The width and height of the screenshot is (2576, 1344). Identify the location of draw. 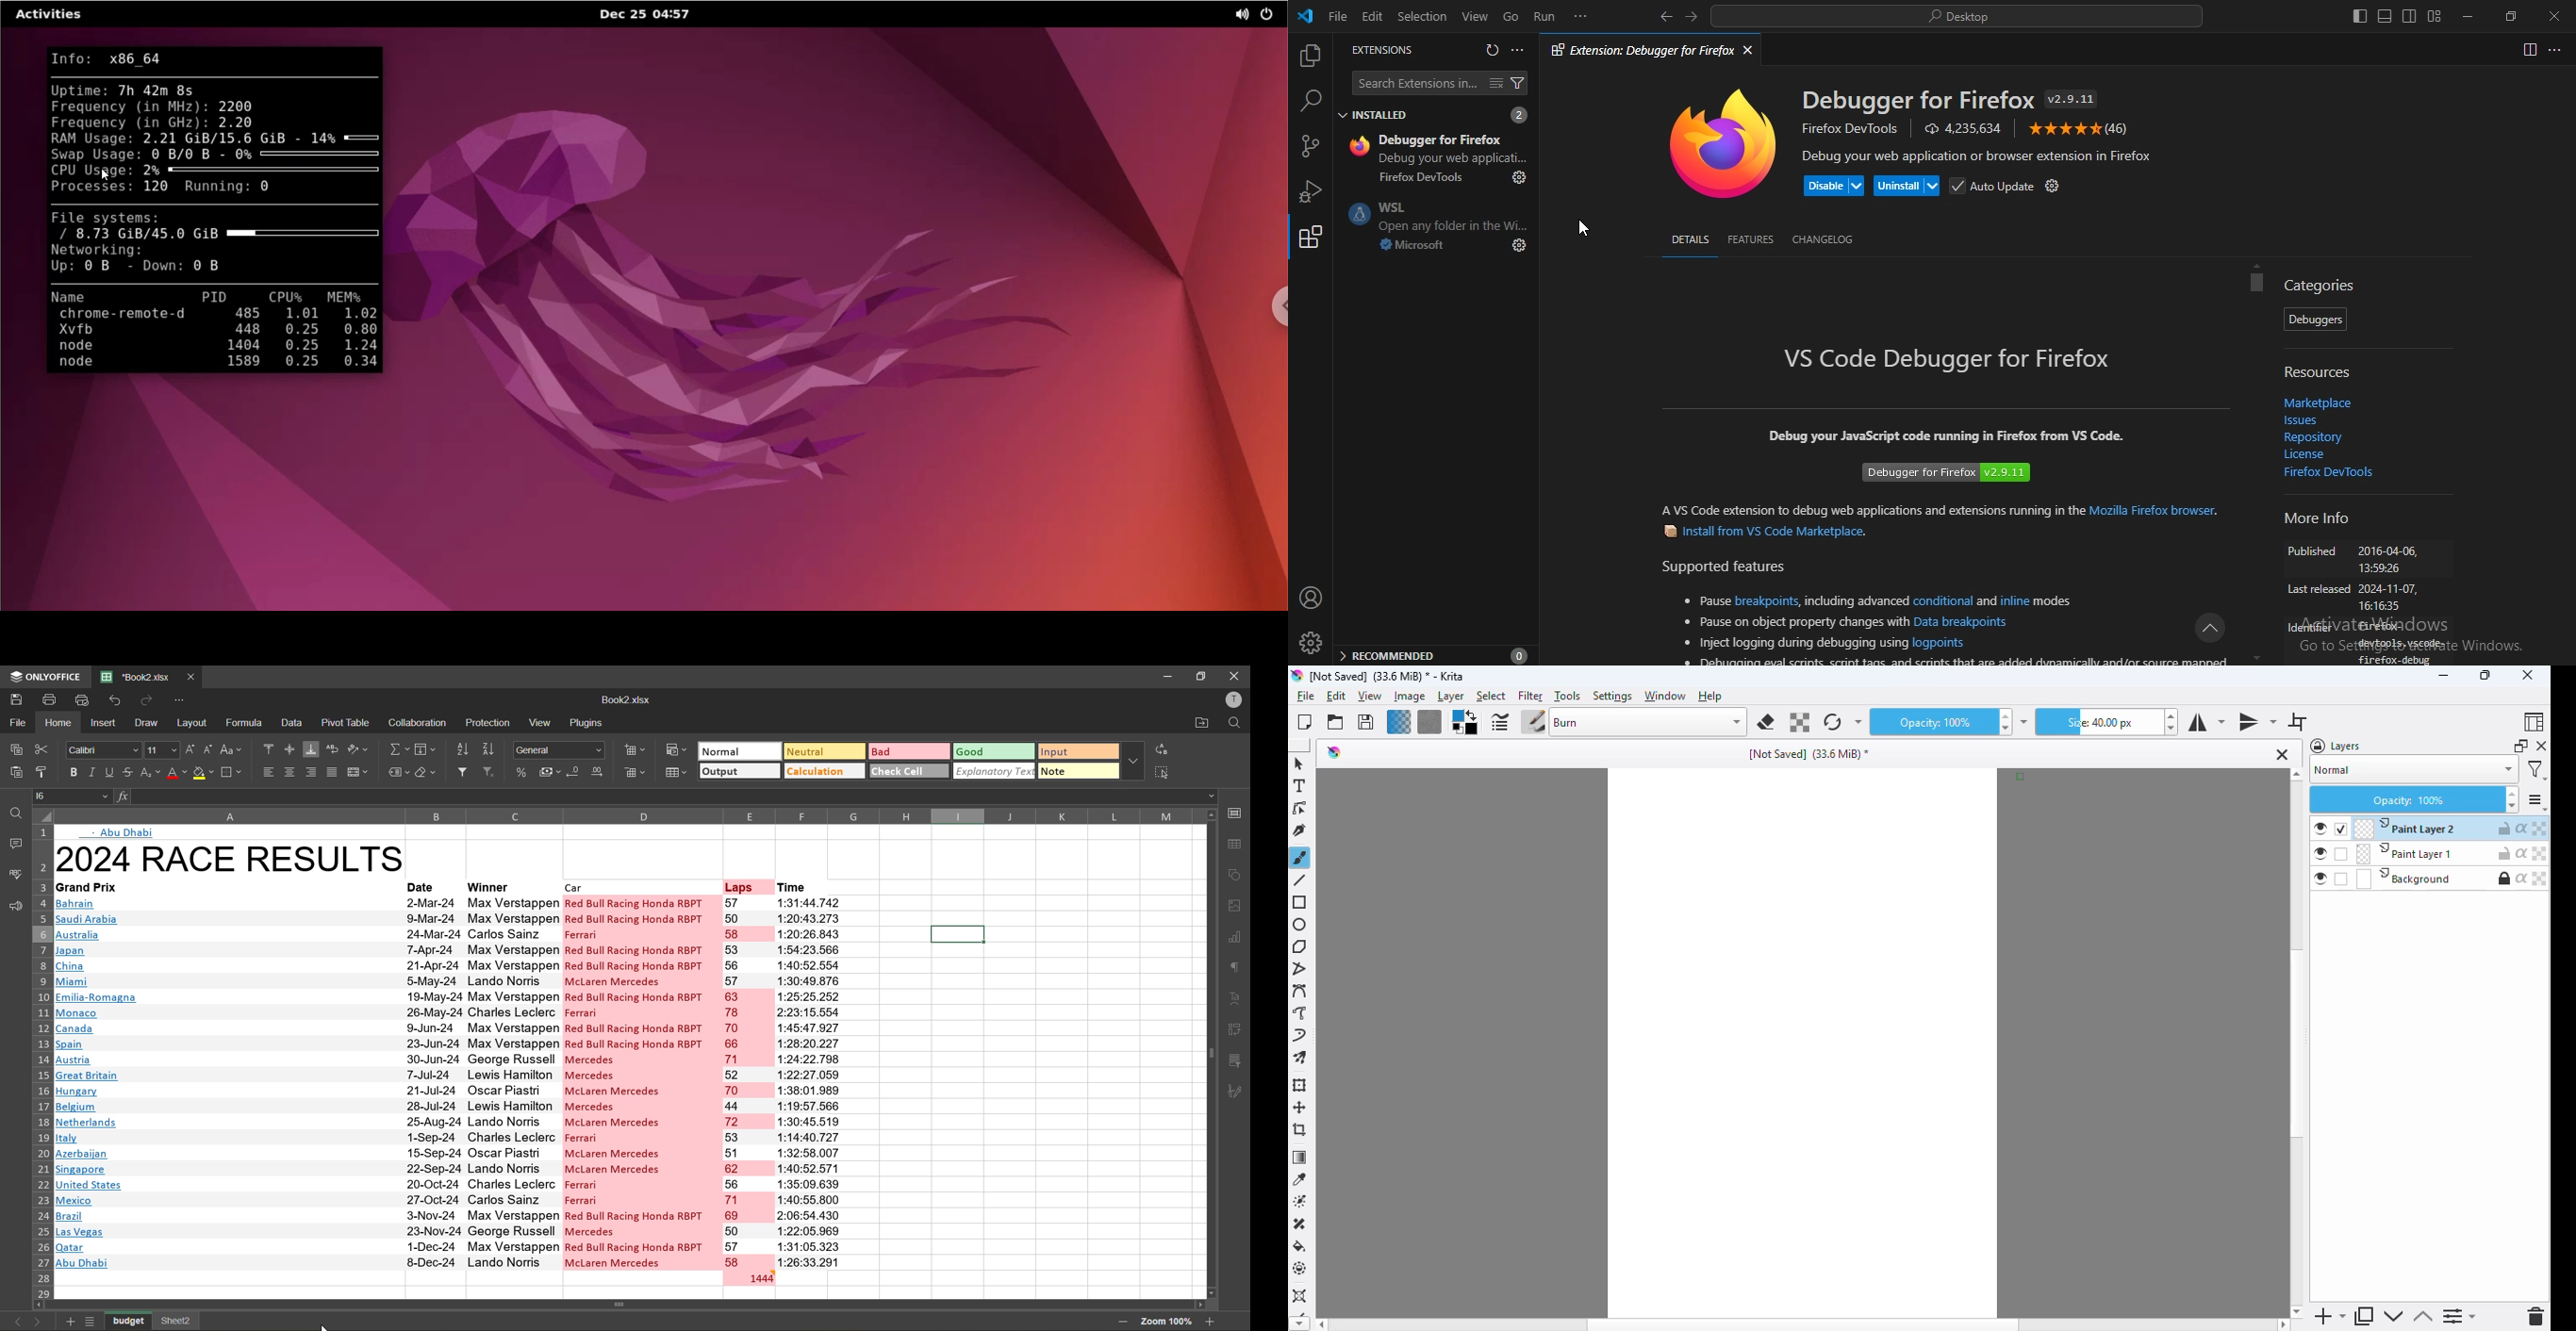
(149, 722).